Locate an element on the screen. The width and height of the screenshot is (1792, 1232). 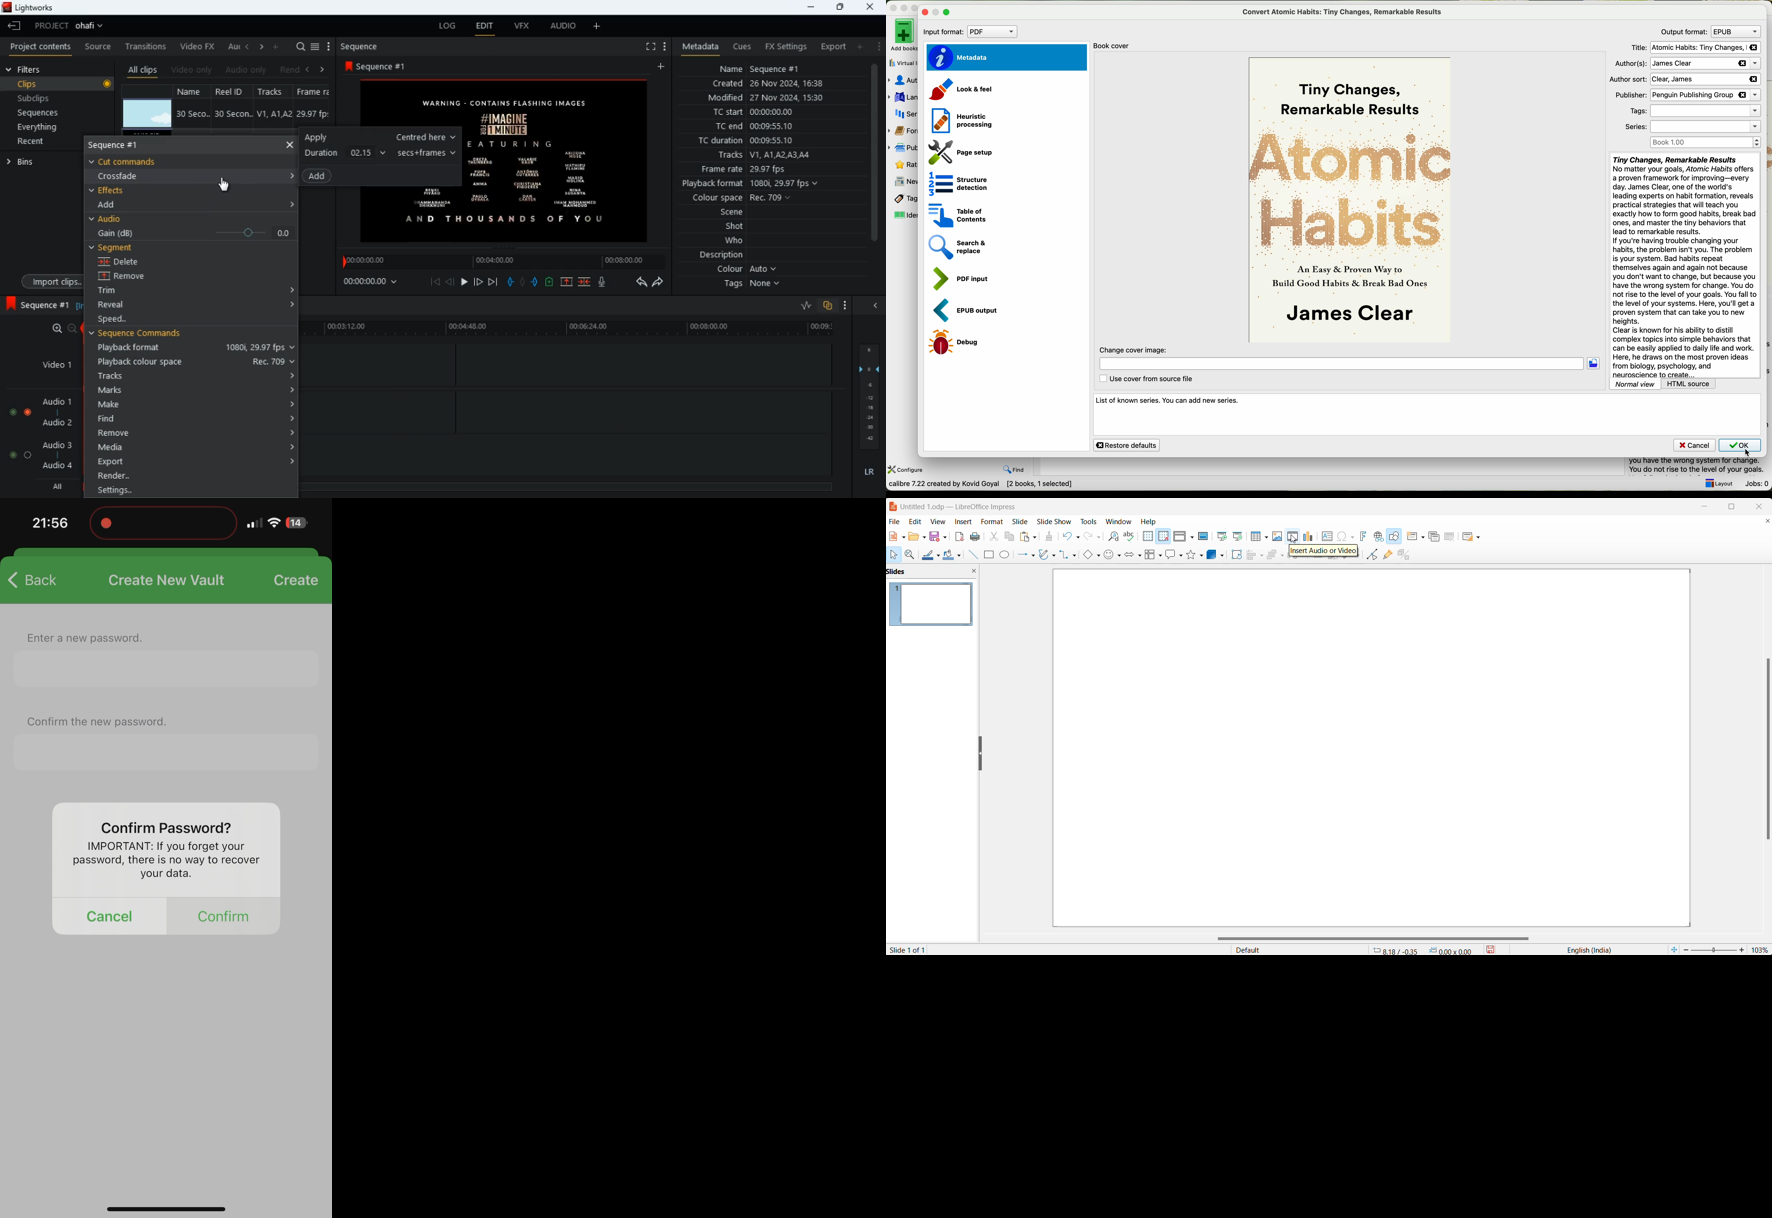
slide layout options dropdown button is located at coordinates (1479, 538).